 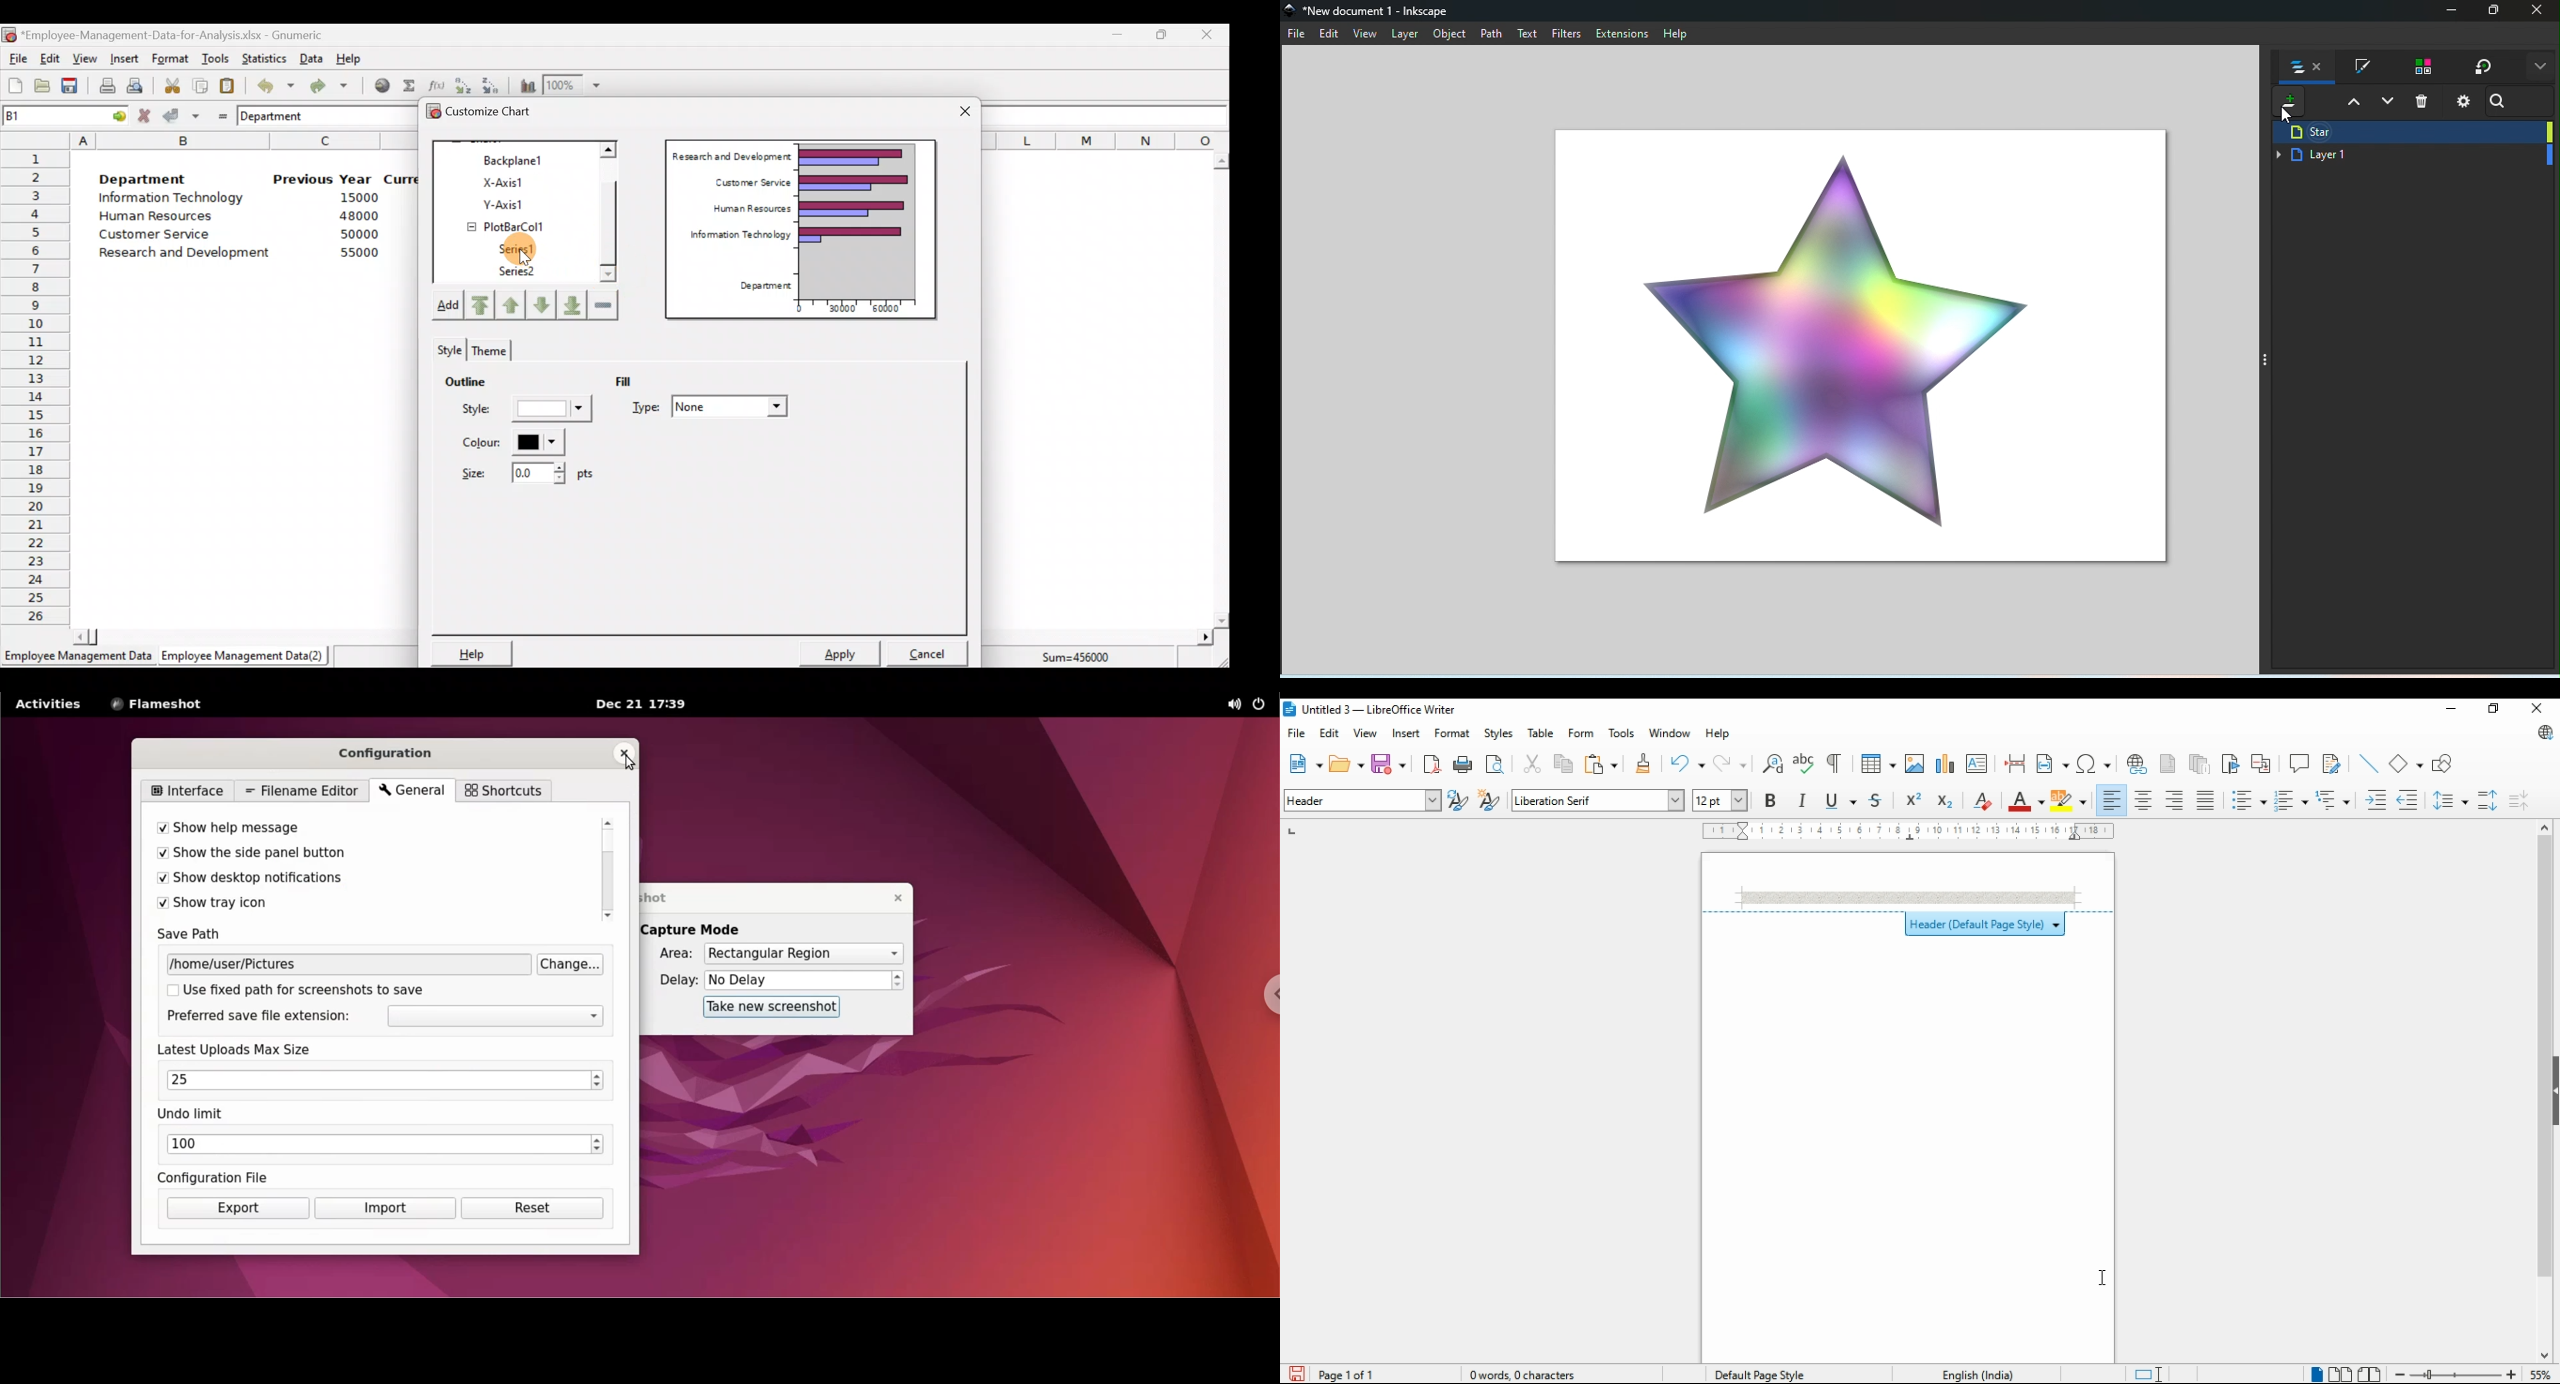 What do you see at coordinates (146, 115) in the screenshot?
I see `Cancel change` at bounding box center [146, 115].